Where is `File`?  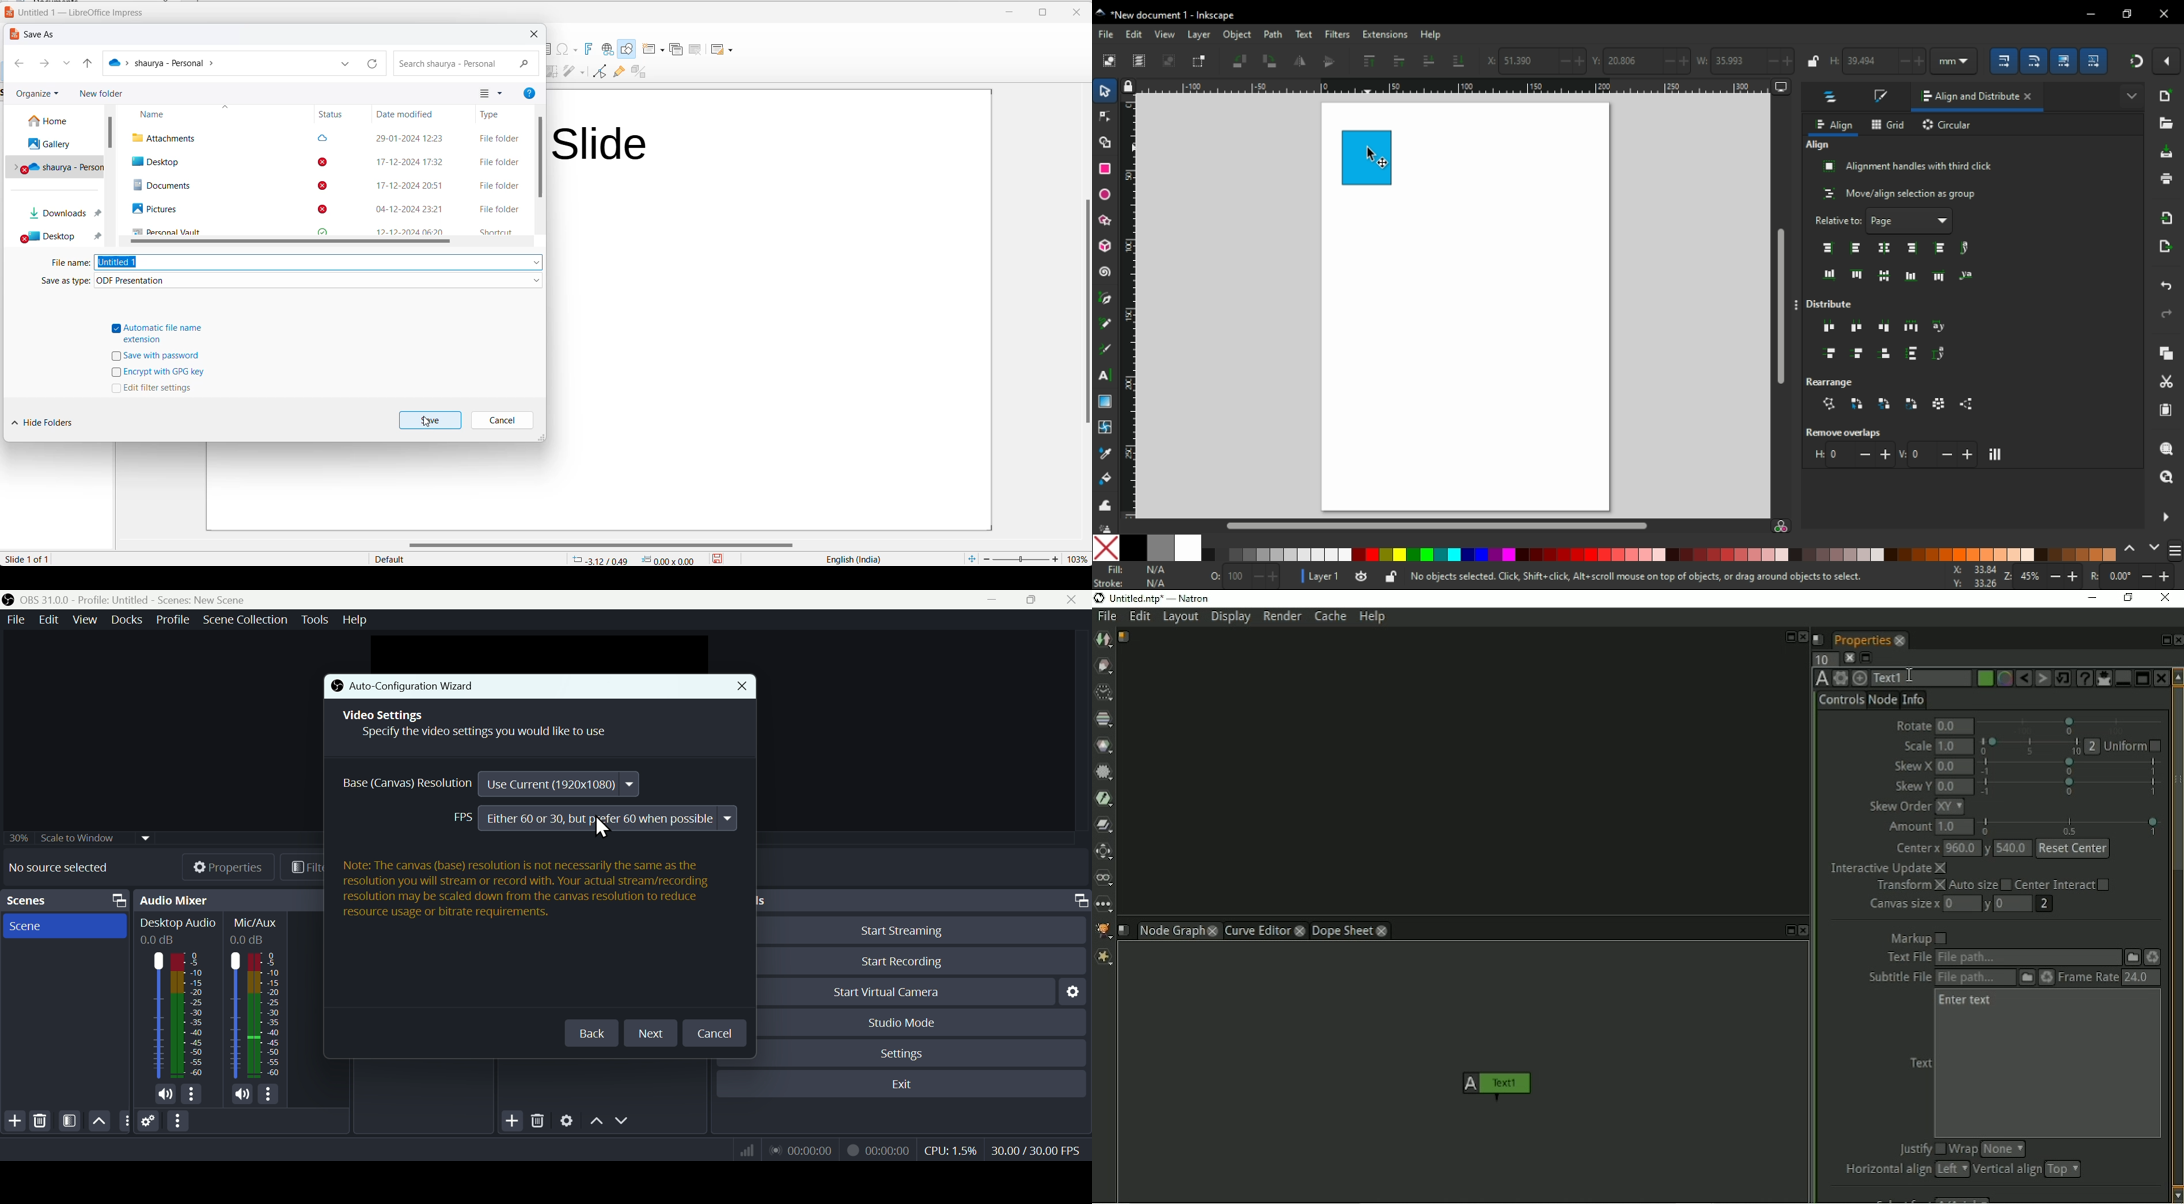
File is located at coordinates (17, 620).